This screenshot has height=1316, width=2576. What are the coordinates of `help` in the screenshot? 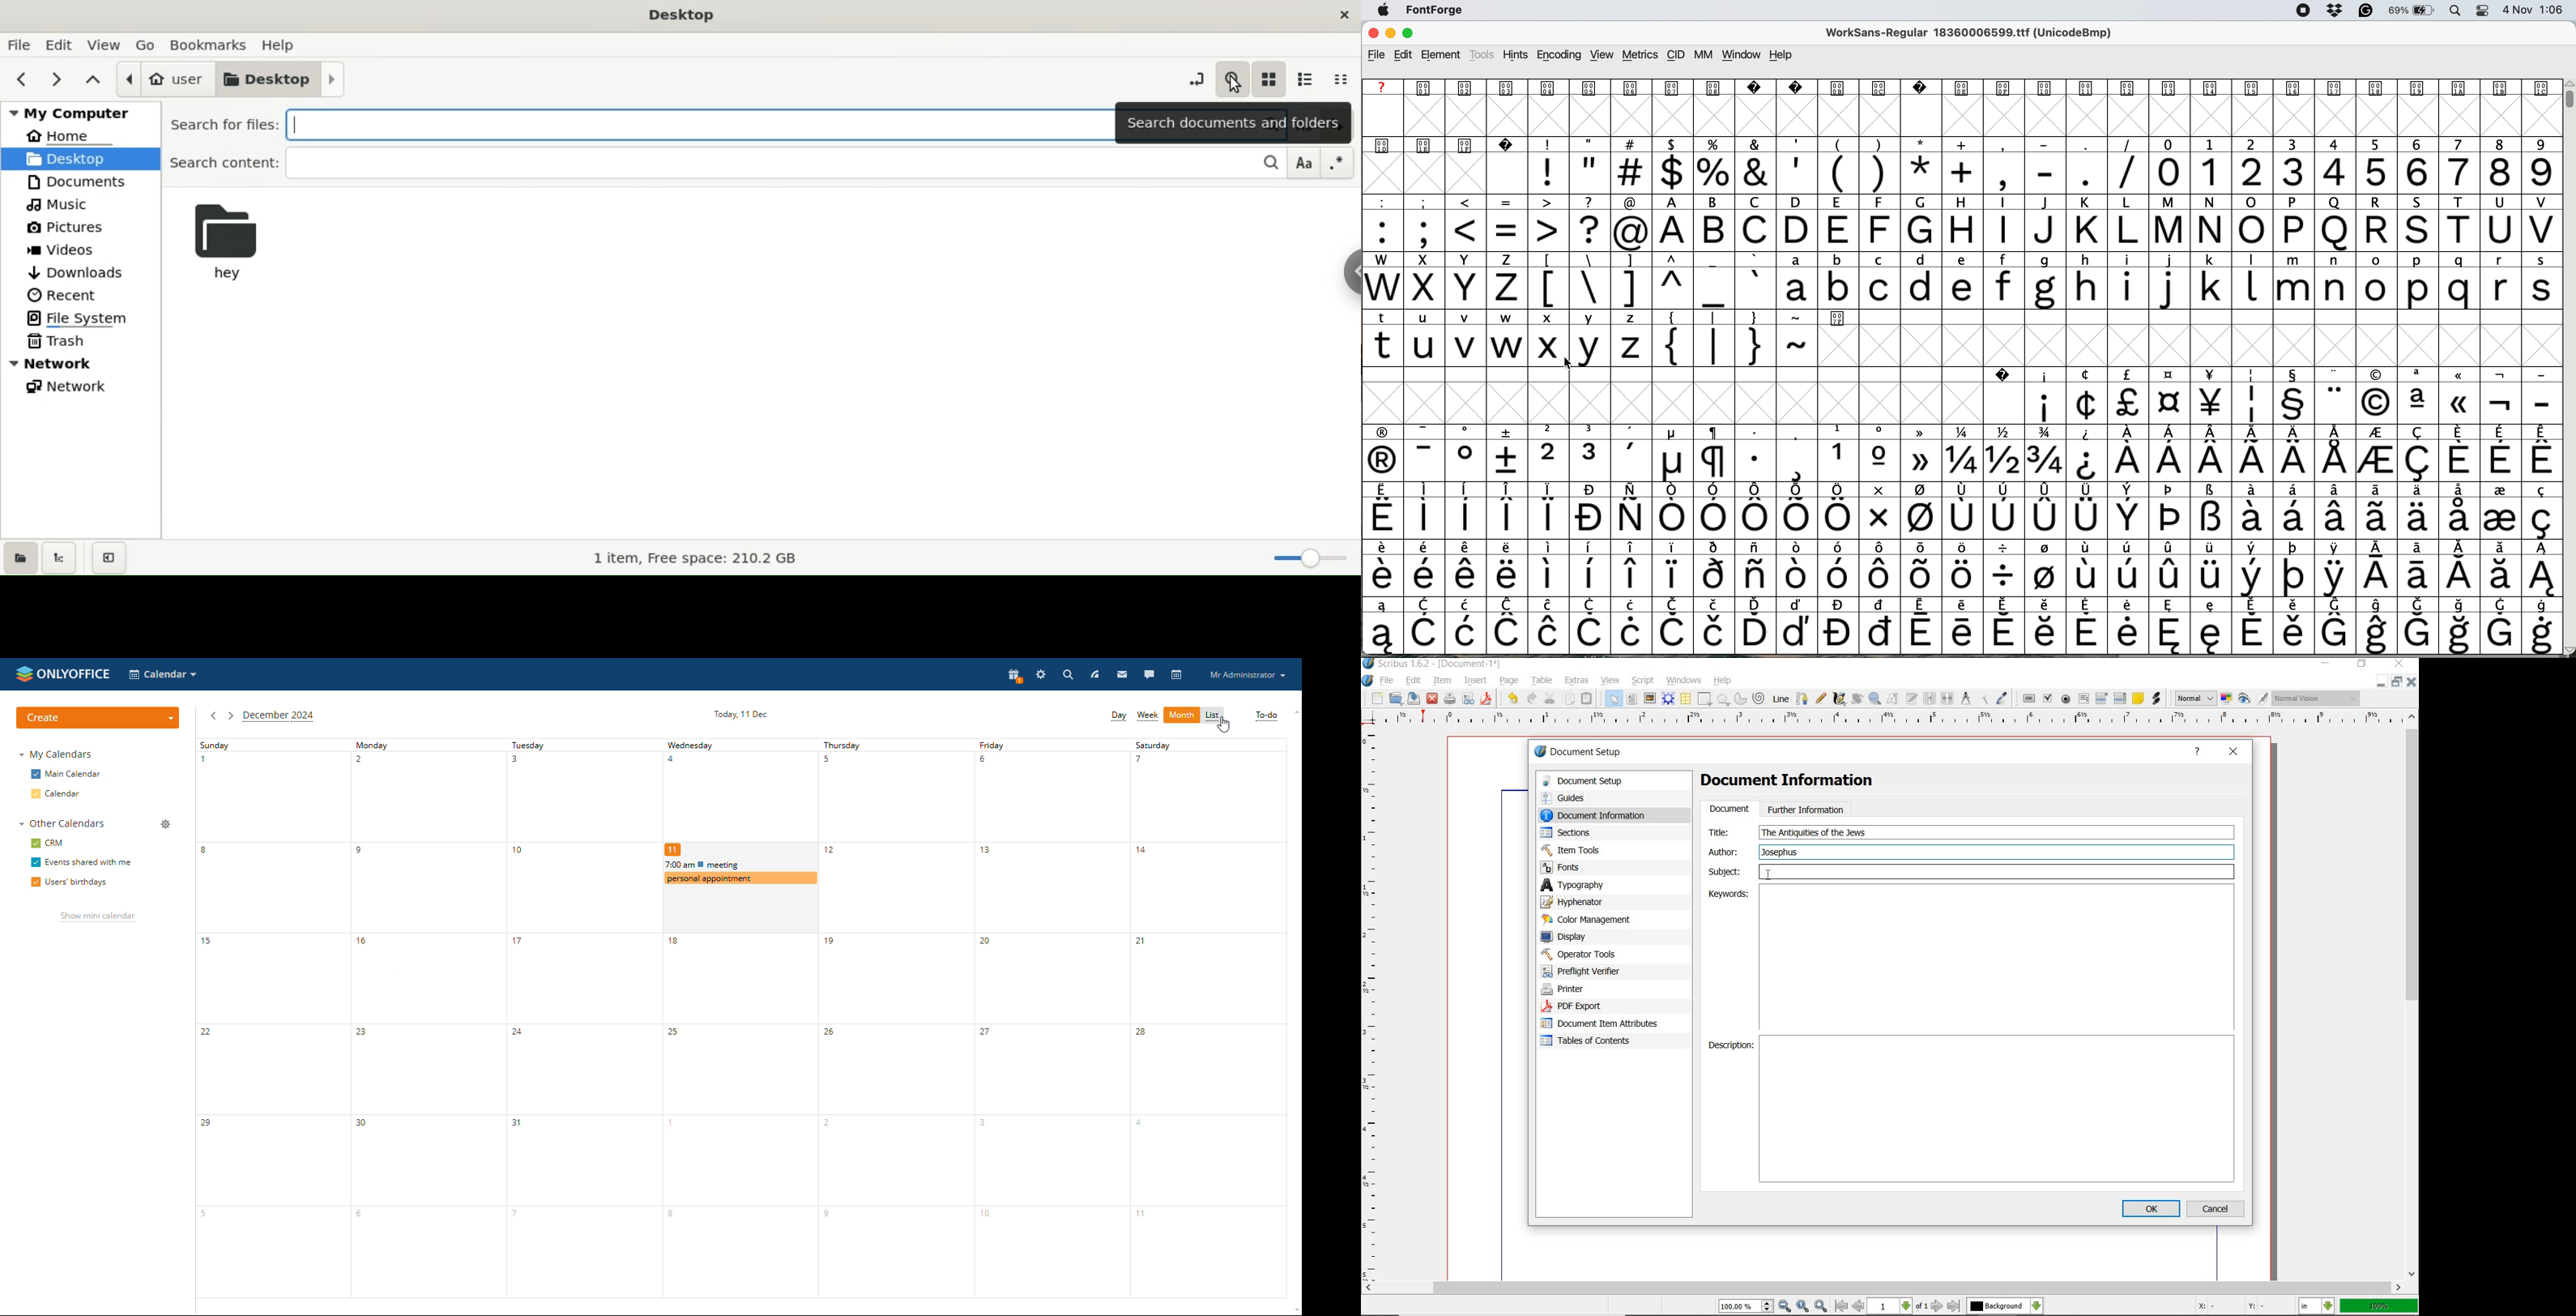 It's located at (2198, 753).